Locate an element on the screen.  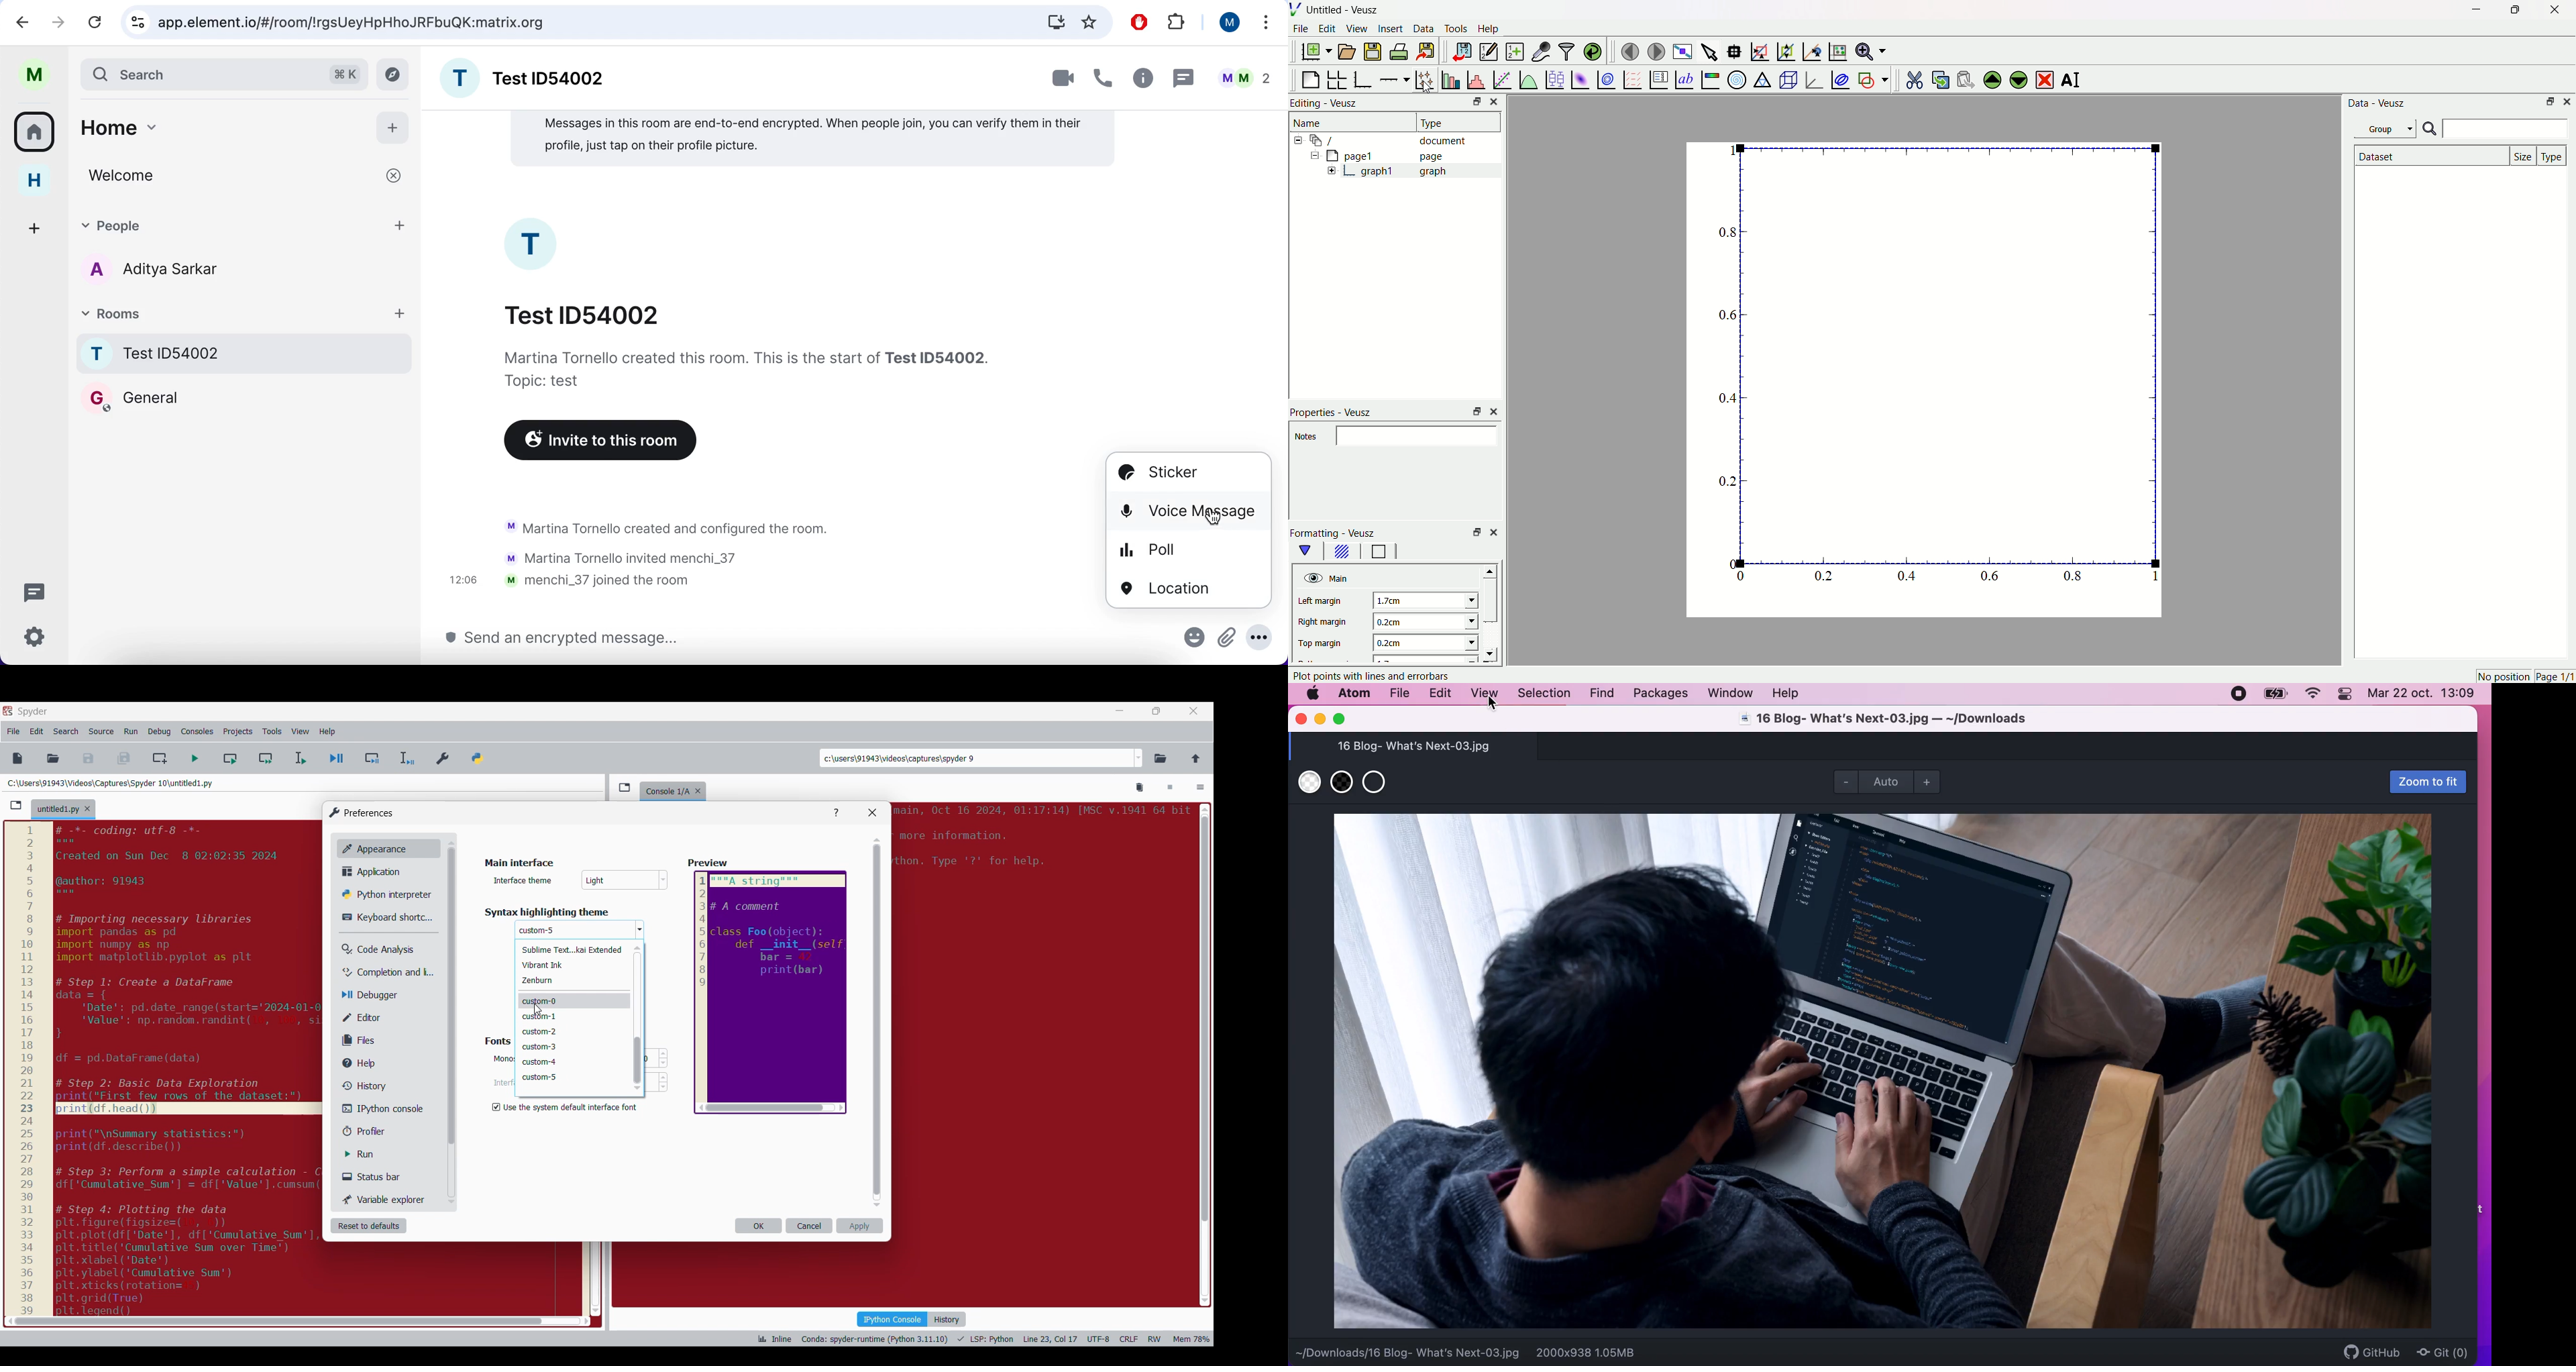
quick setting is located at coordinates (34, 639).